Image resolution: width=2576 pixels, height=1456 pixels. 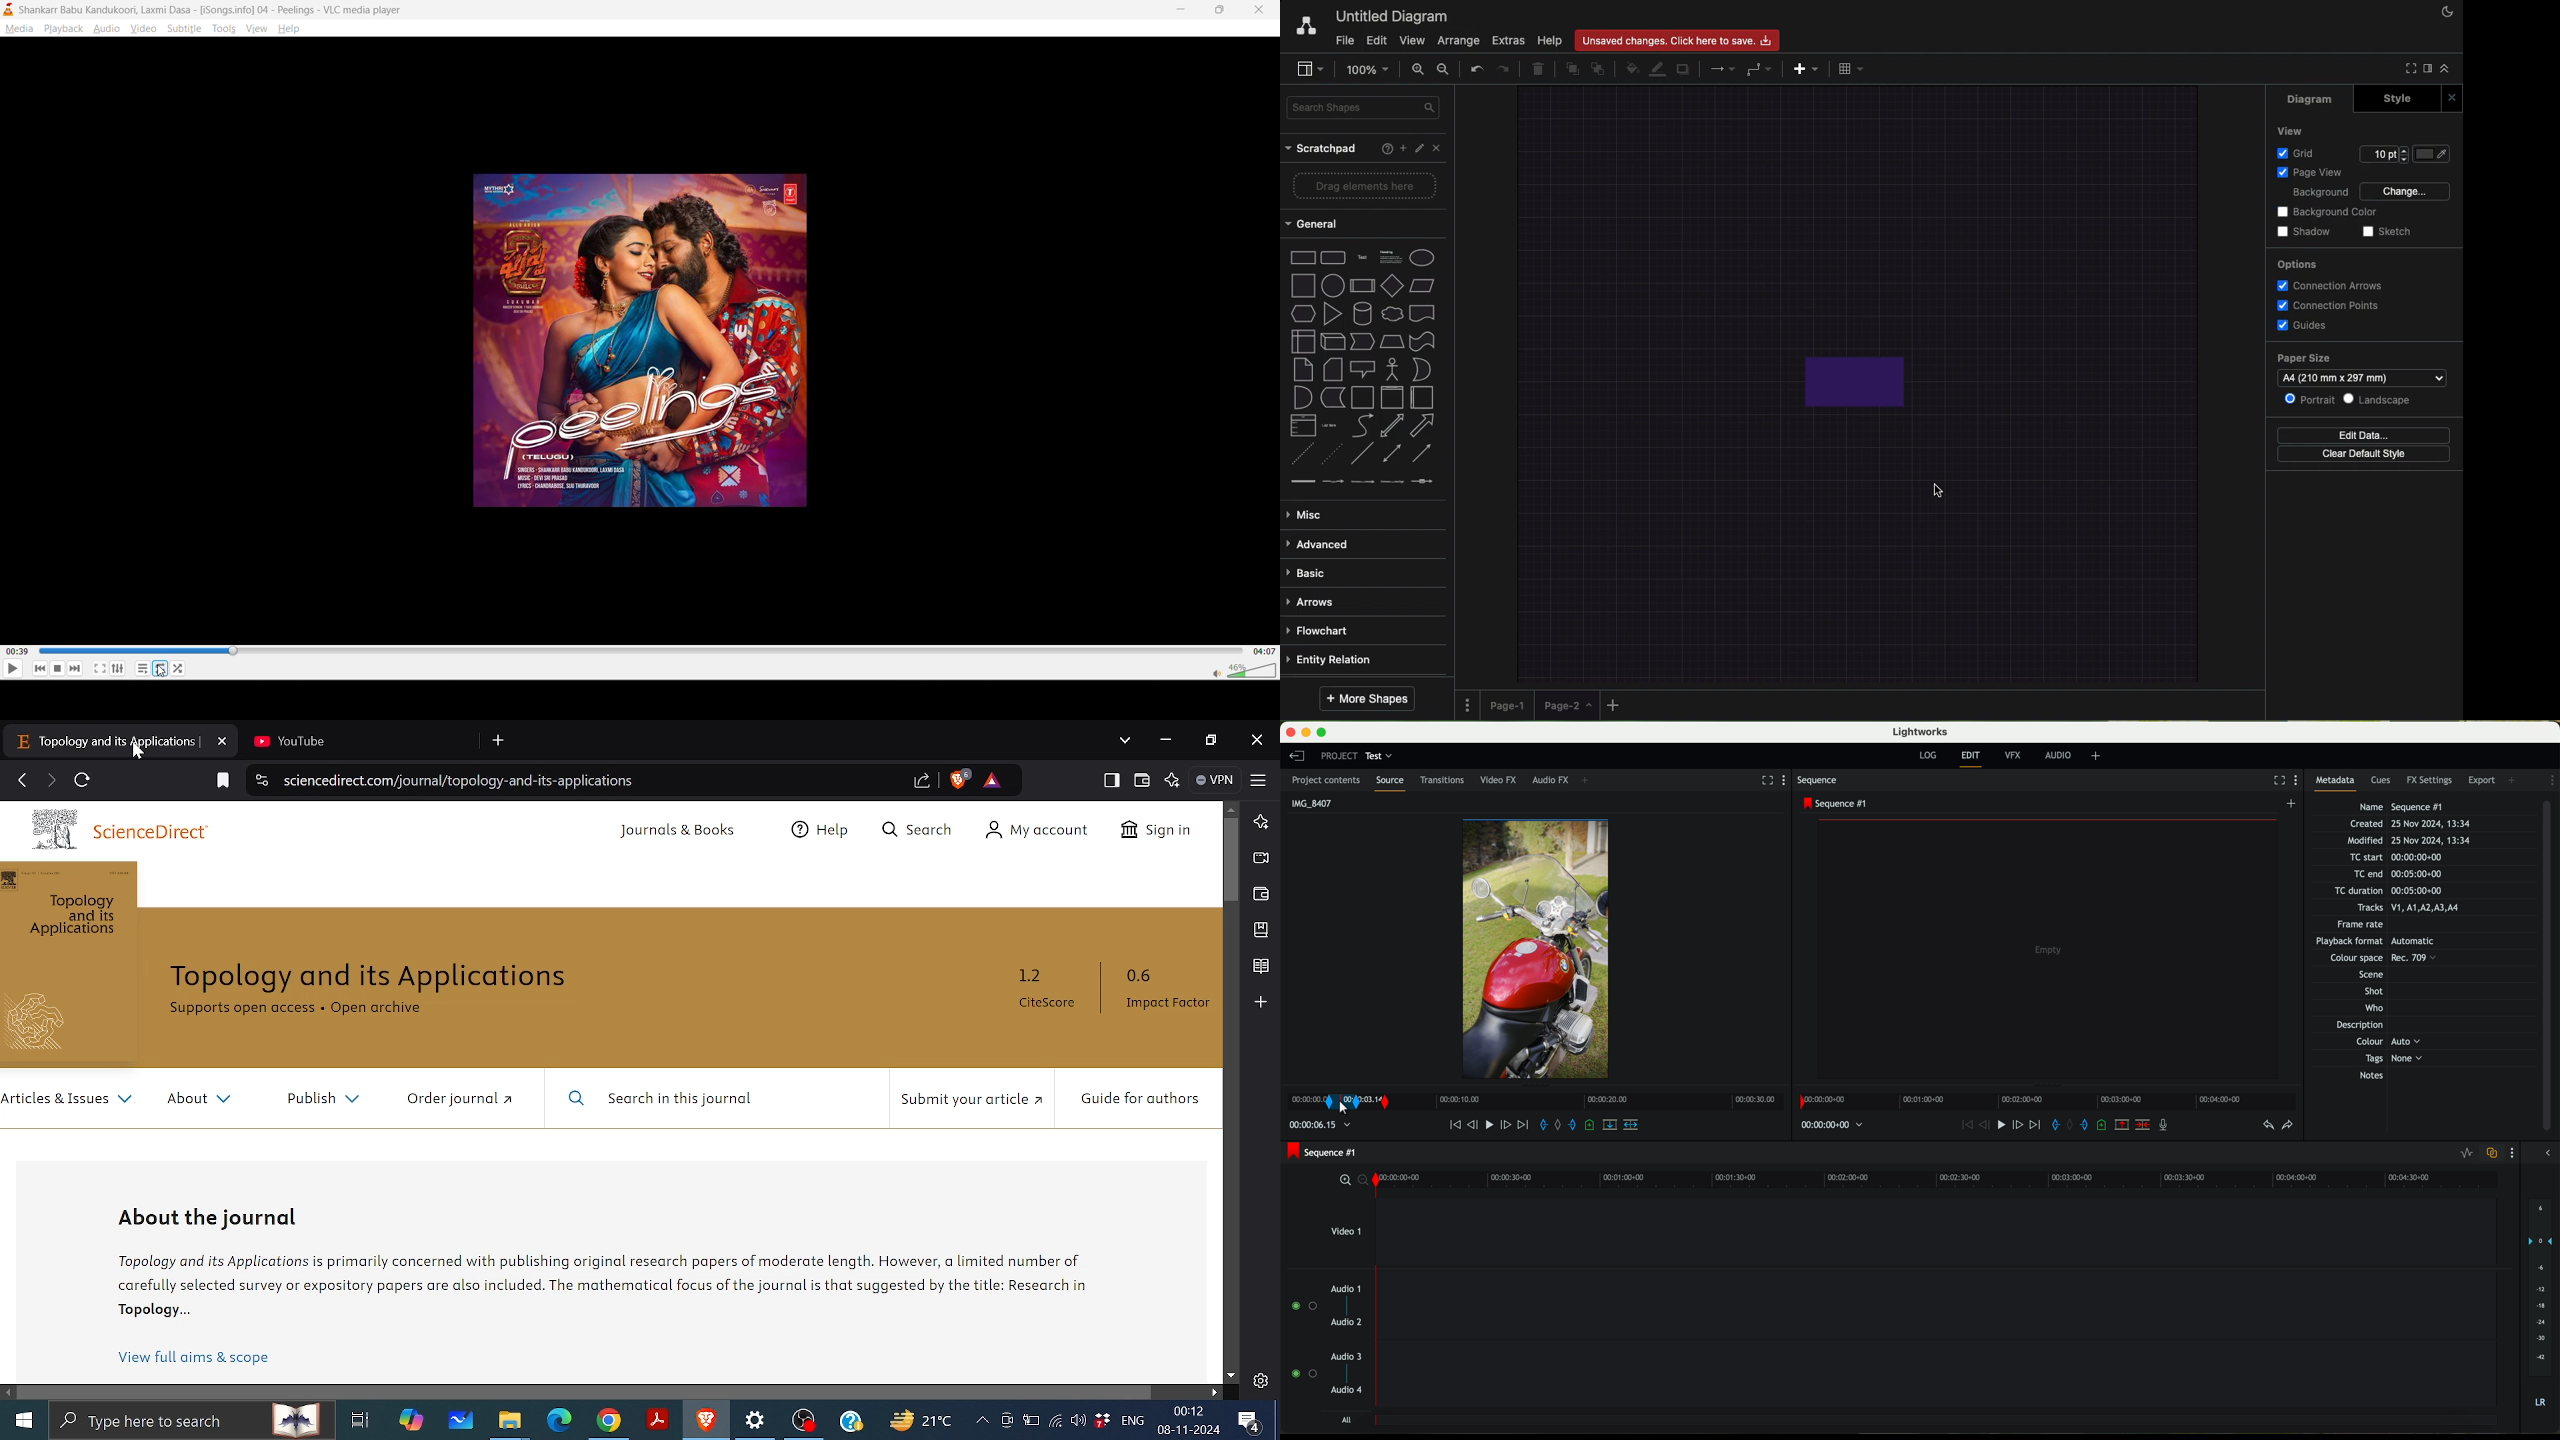 I want to click on source, so click(x=1393, y=783).